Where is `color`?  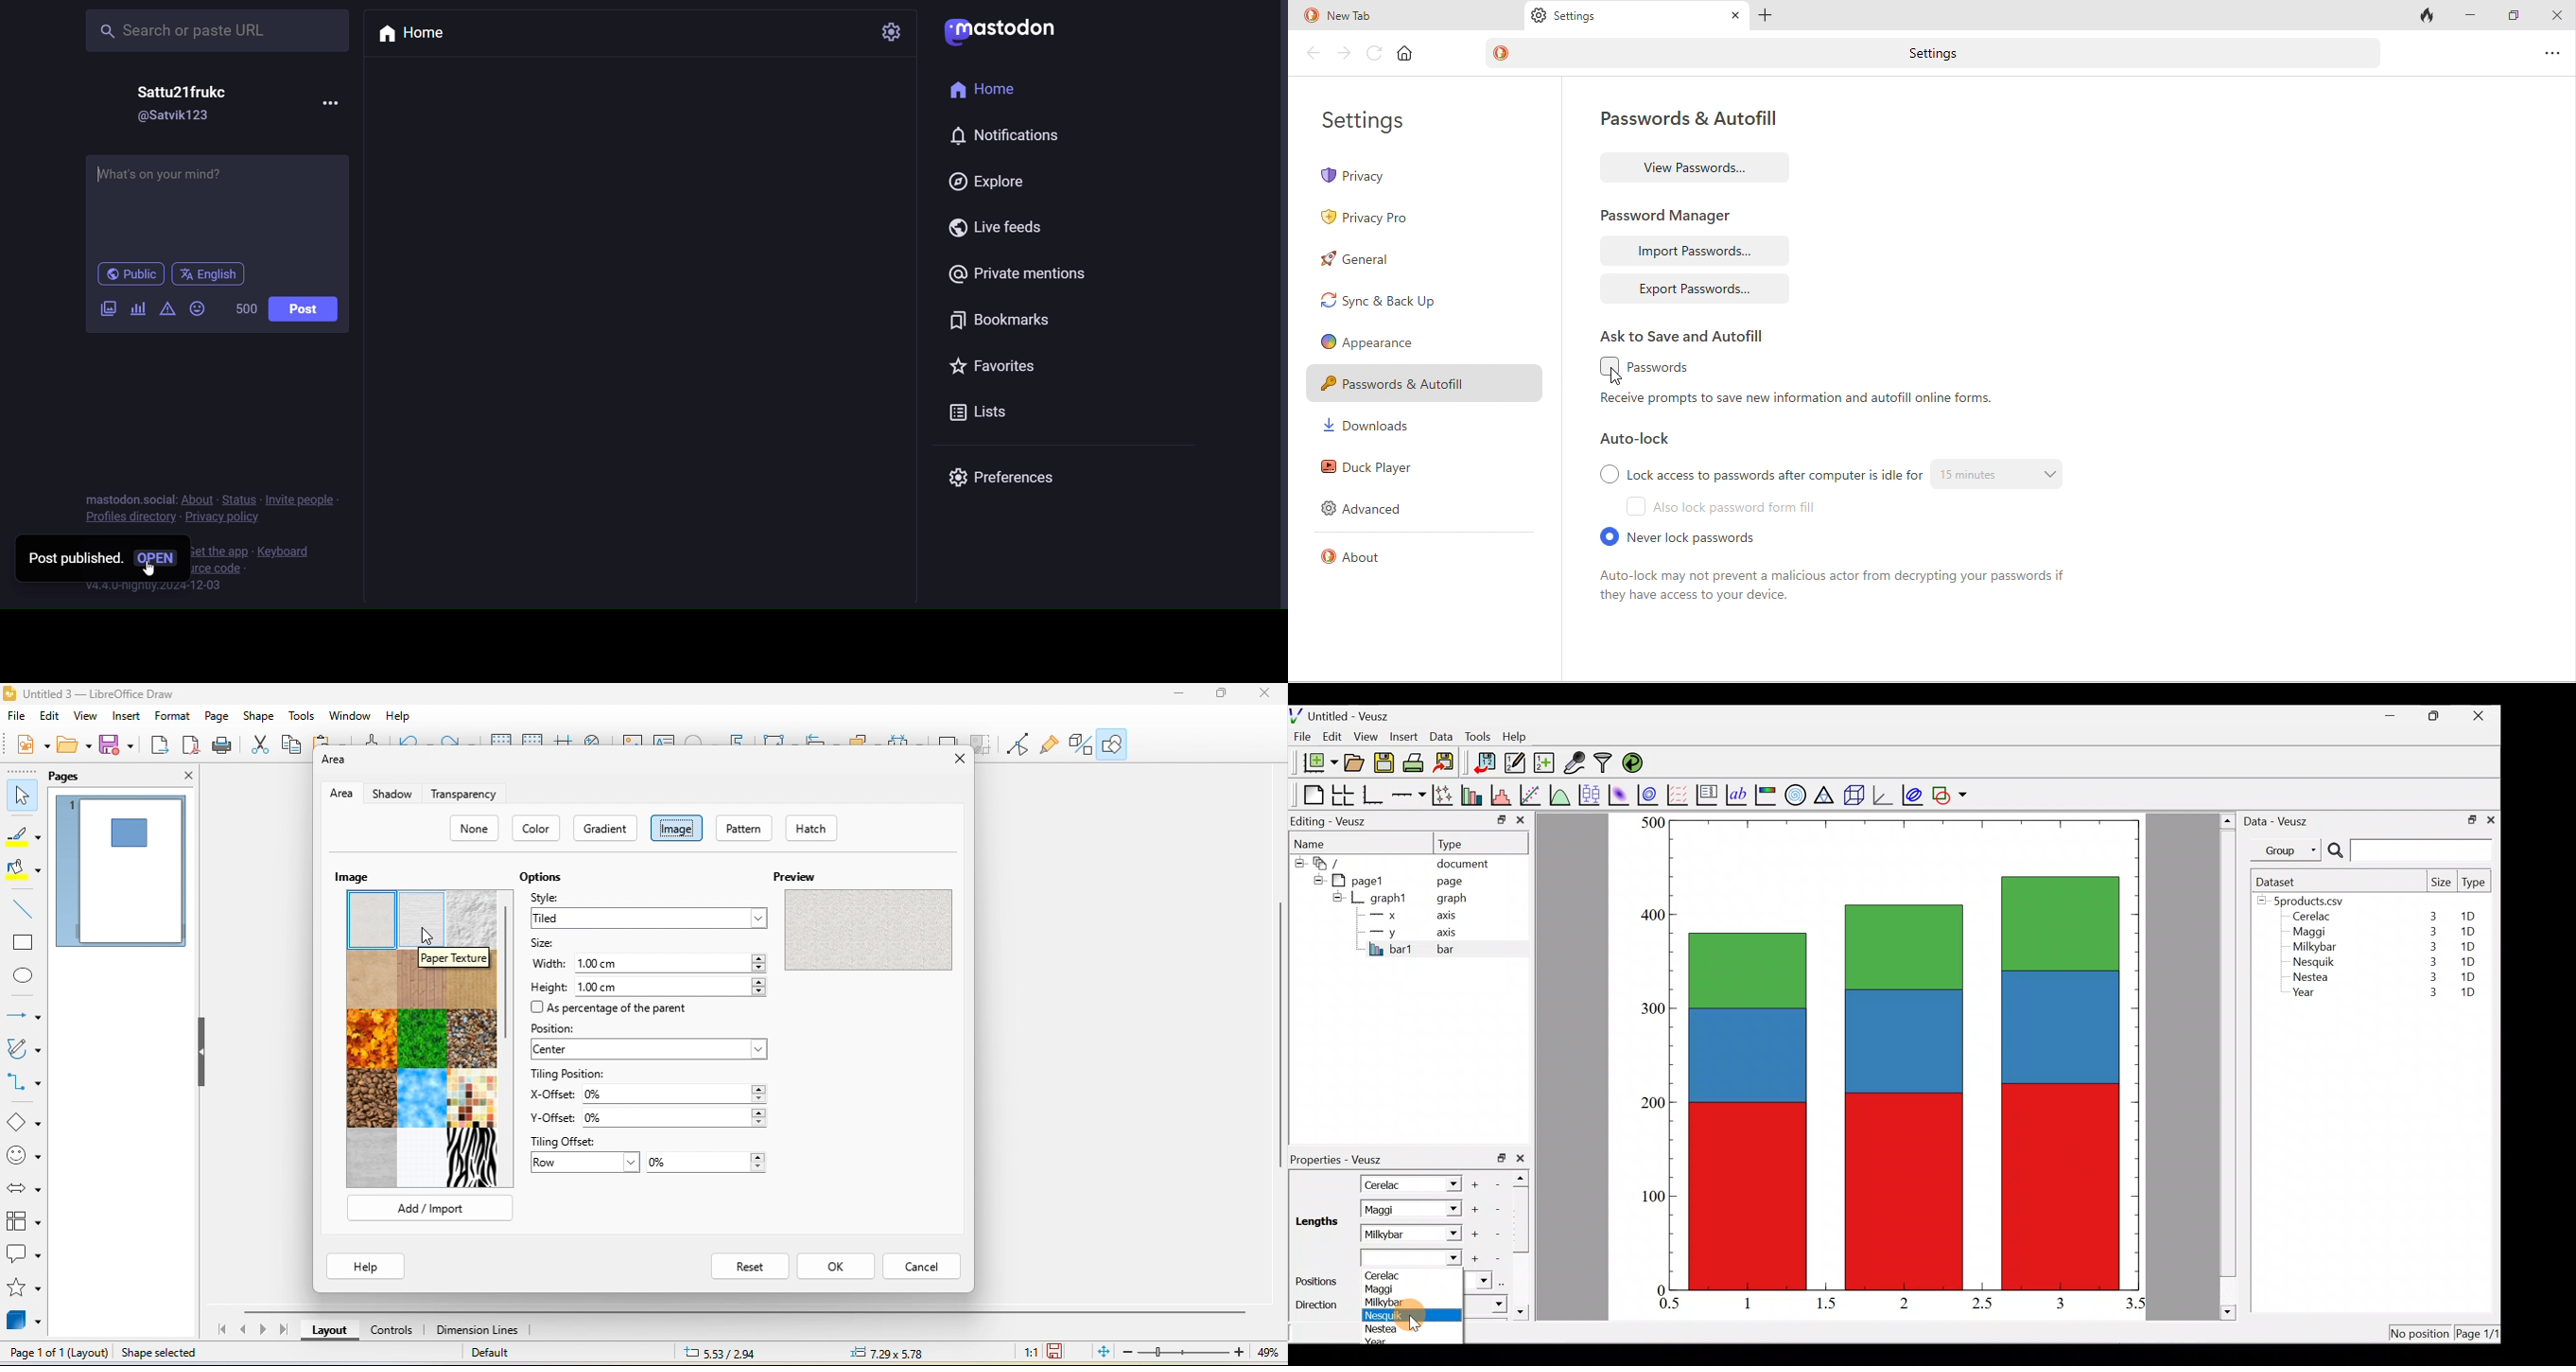
color is located at coordinates (535, 828).